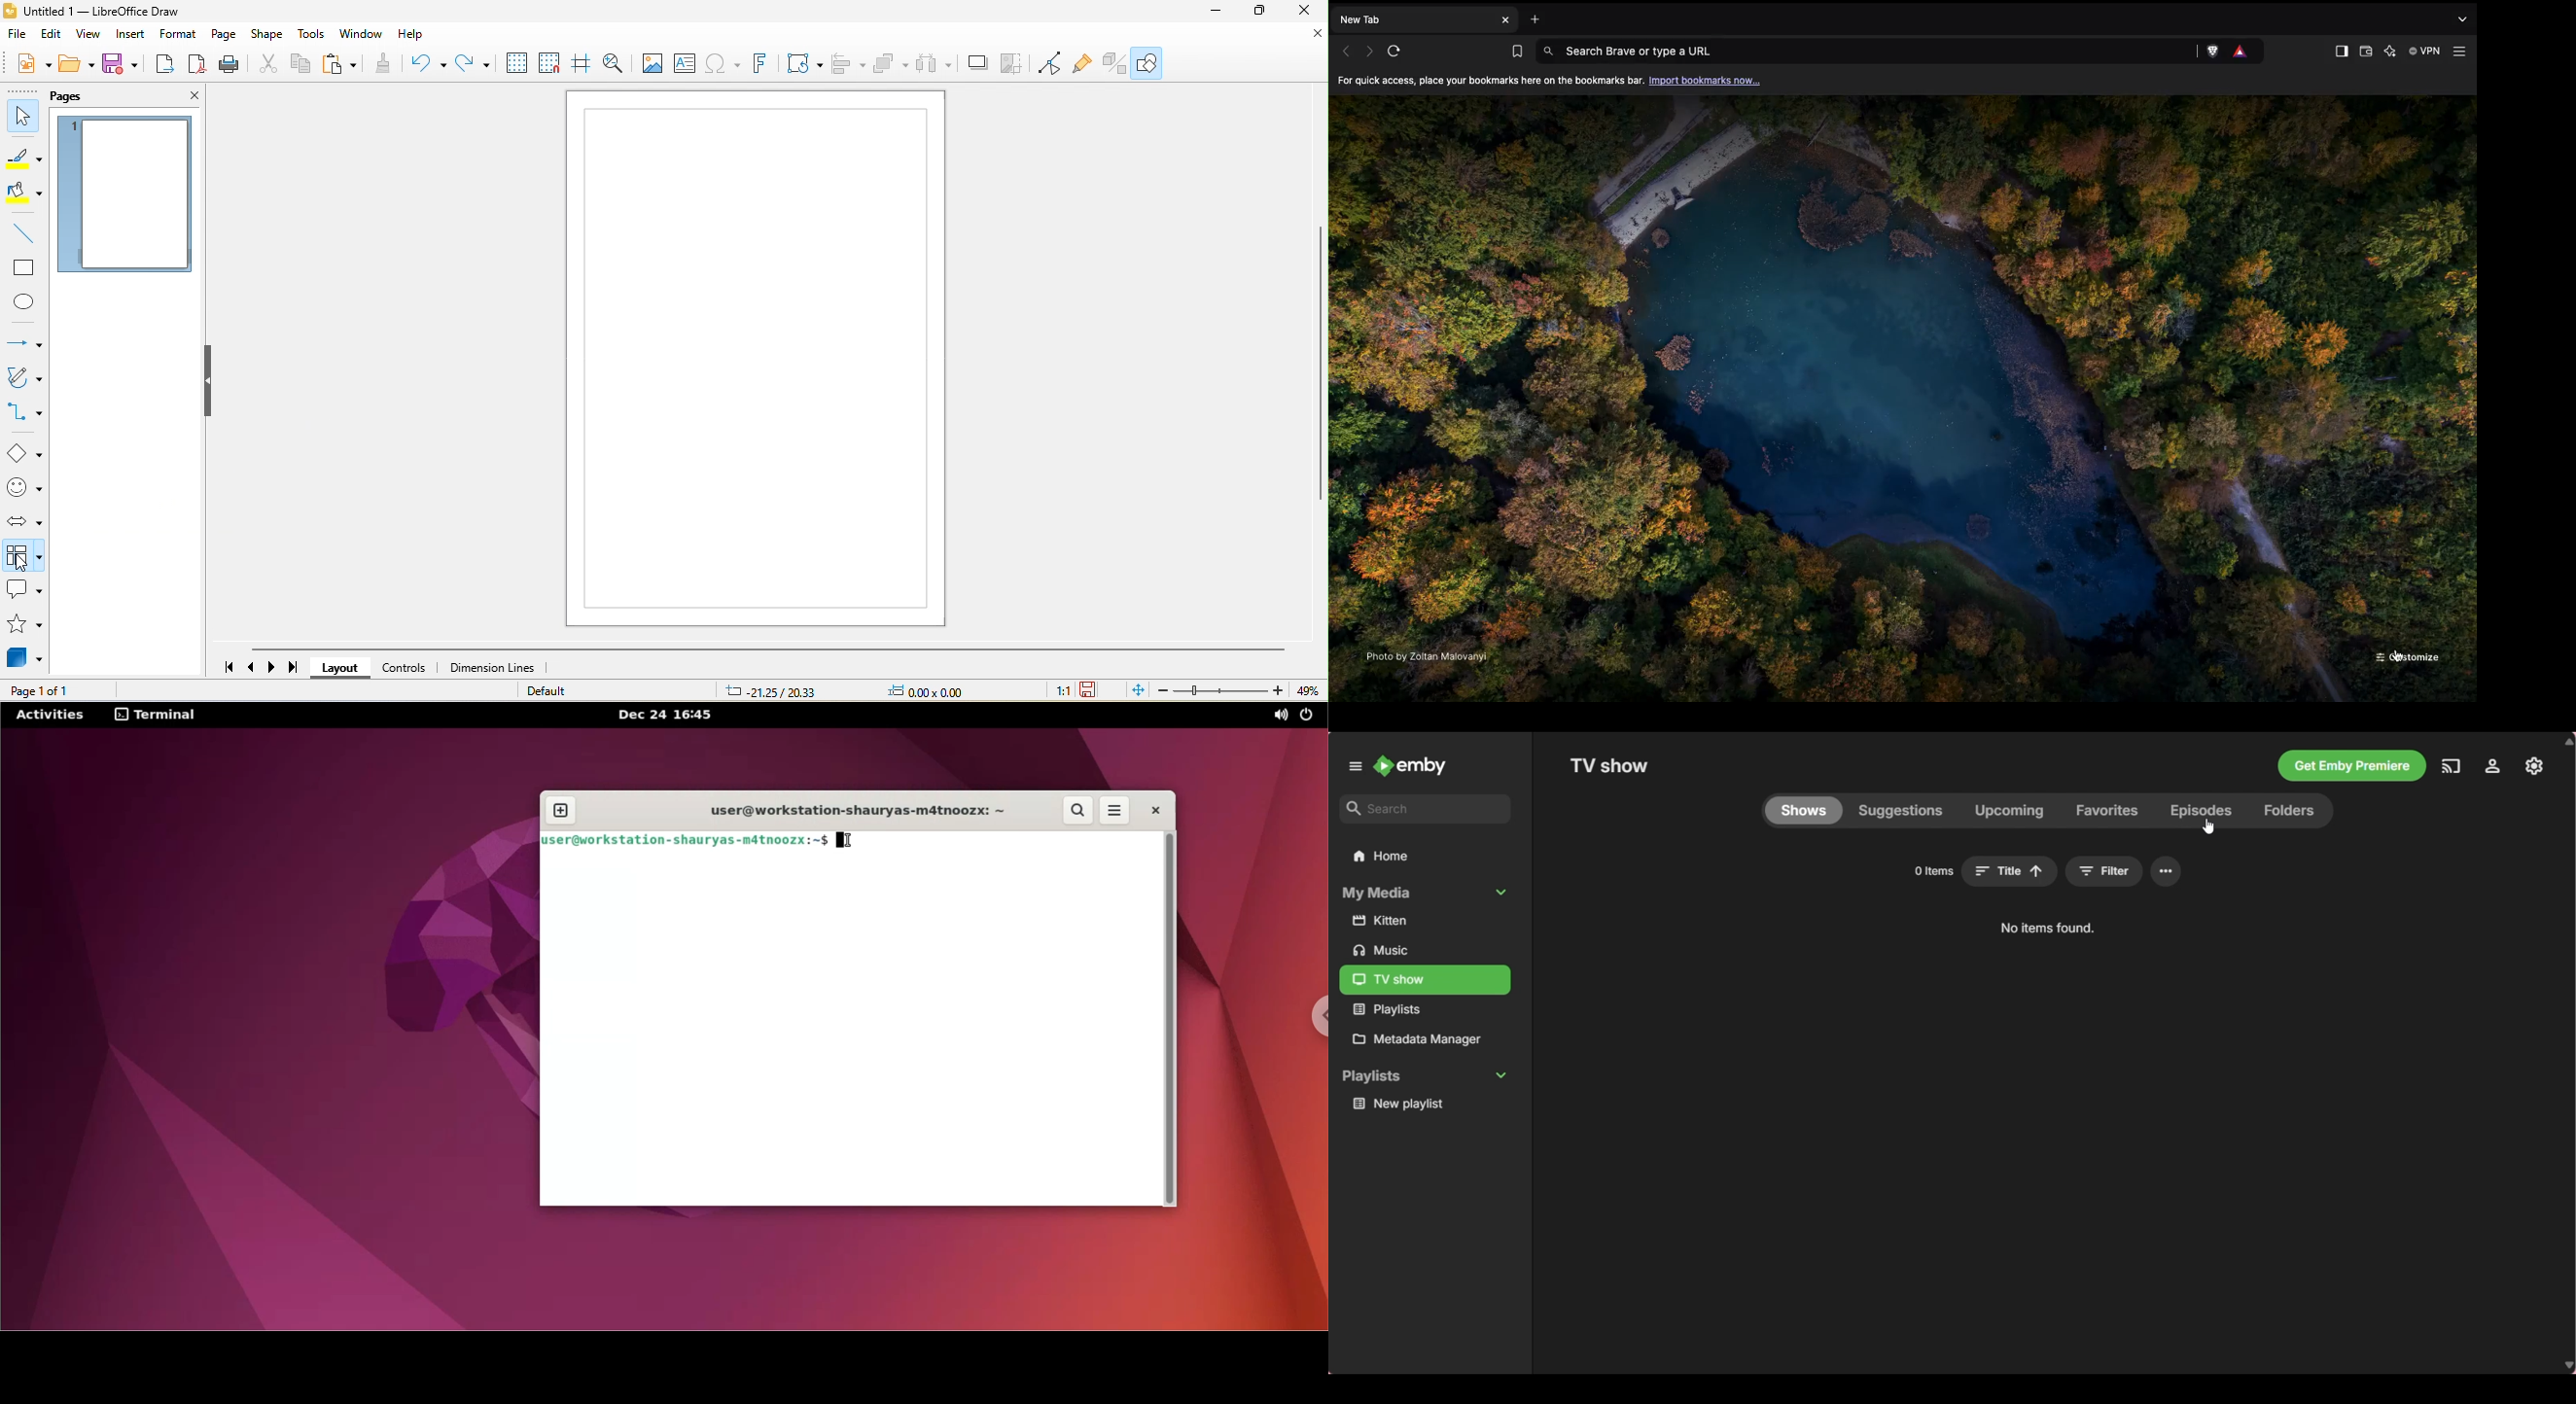 The image size is (2576, 1428). I want to click on Media files under My Media, so click(1386, 950).